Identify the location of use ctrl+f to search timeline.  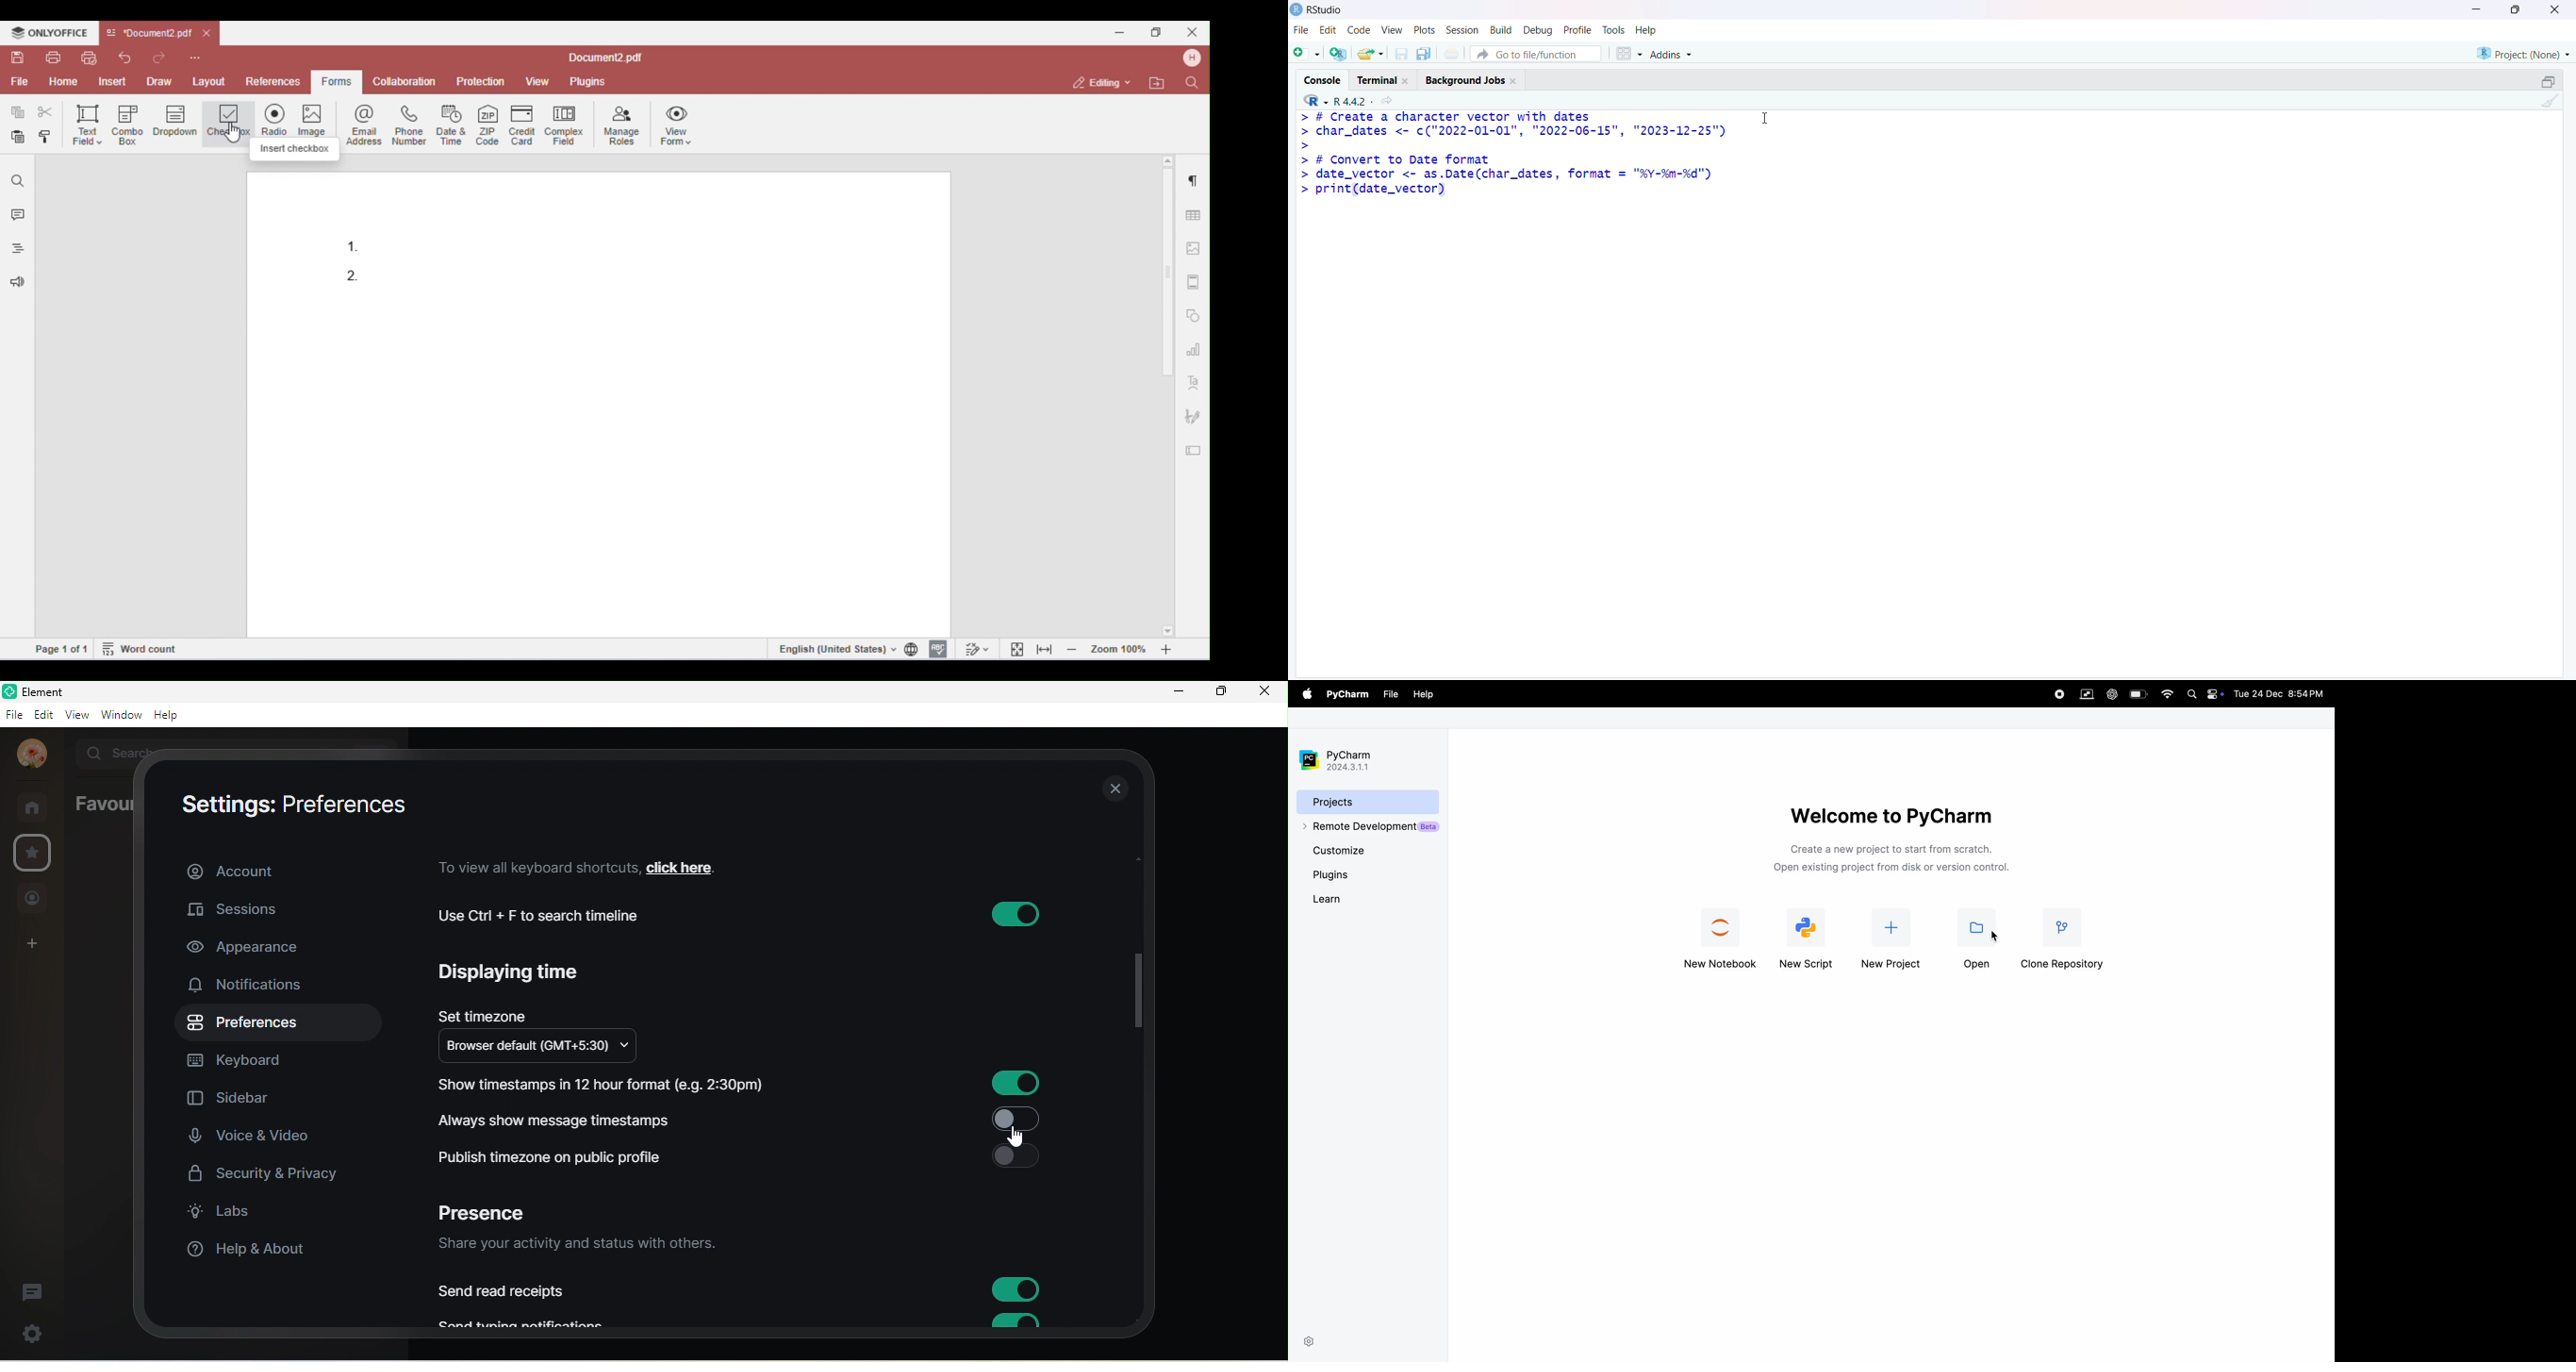
(551, 916).